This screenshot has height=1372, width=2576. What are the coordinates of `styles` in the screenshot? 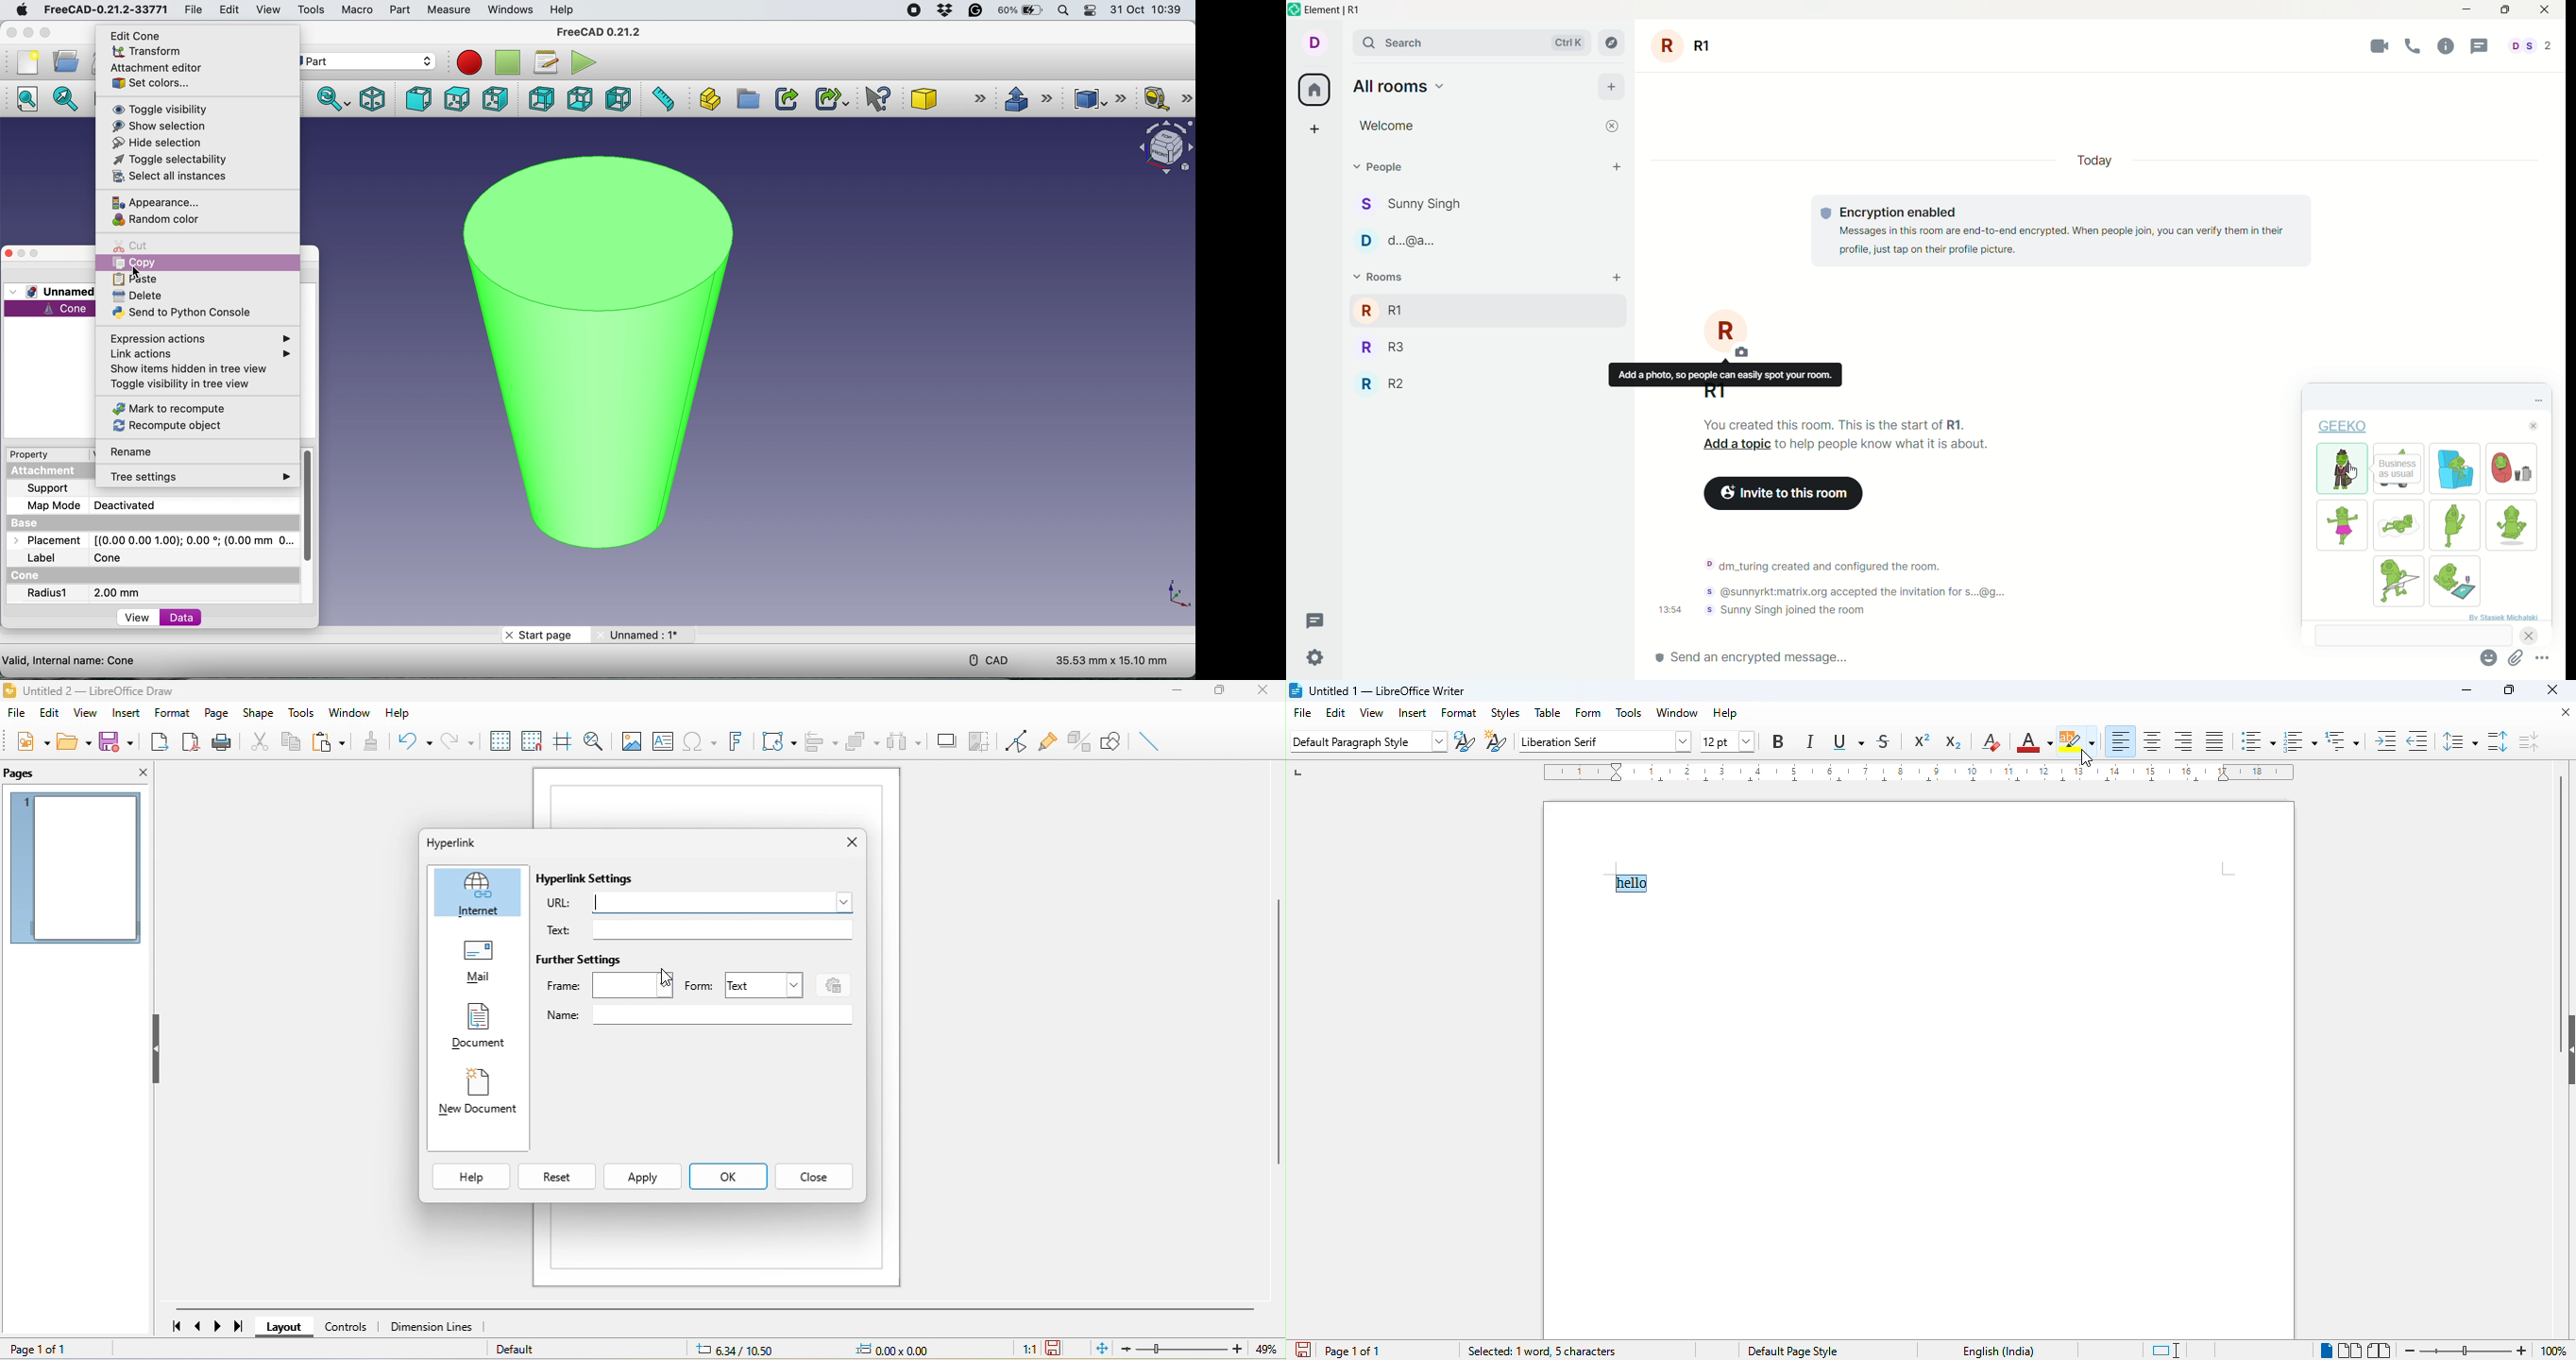 It's located at (1506, 714).